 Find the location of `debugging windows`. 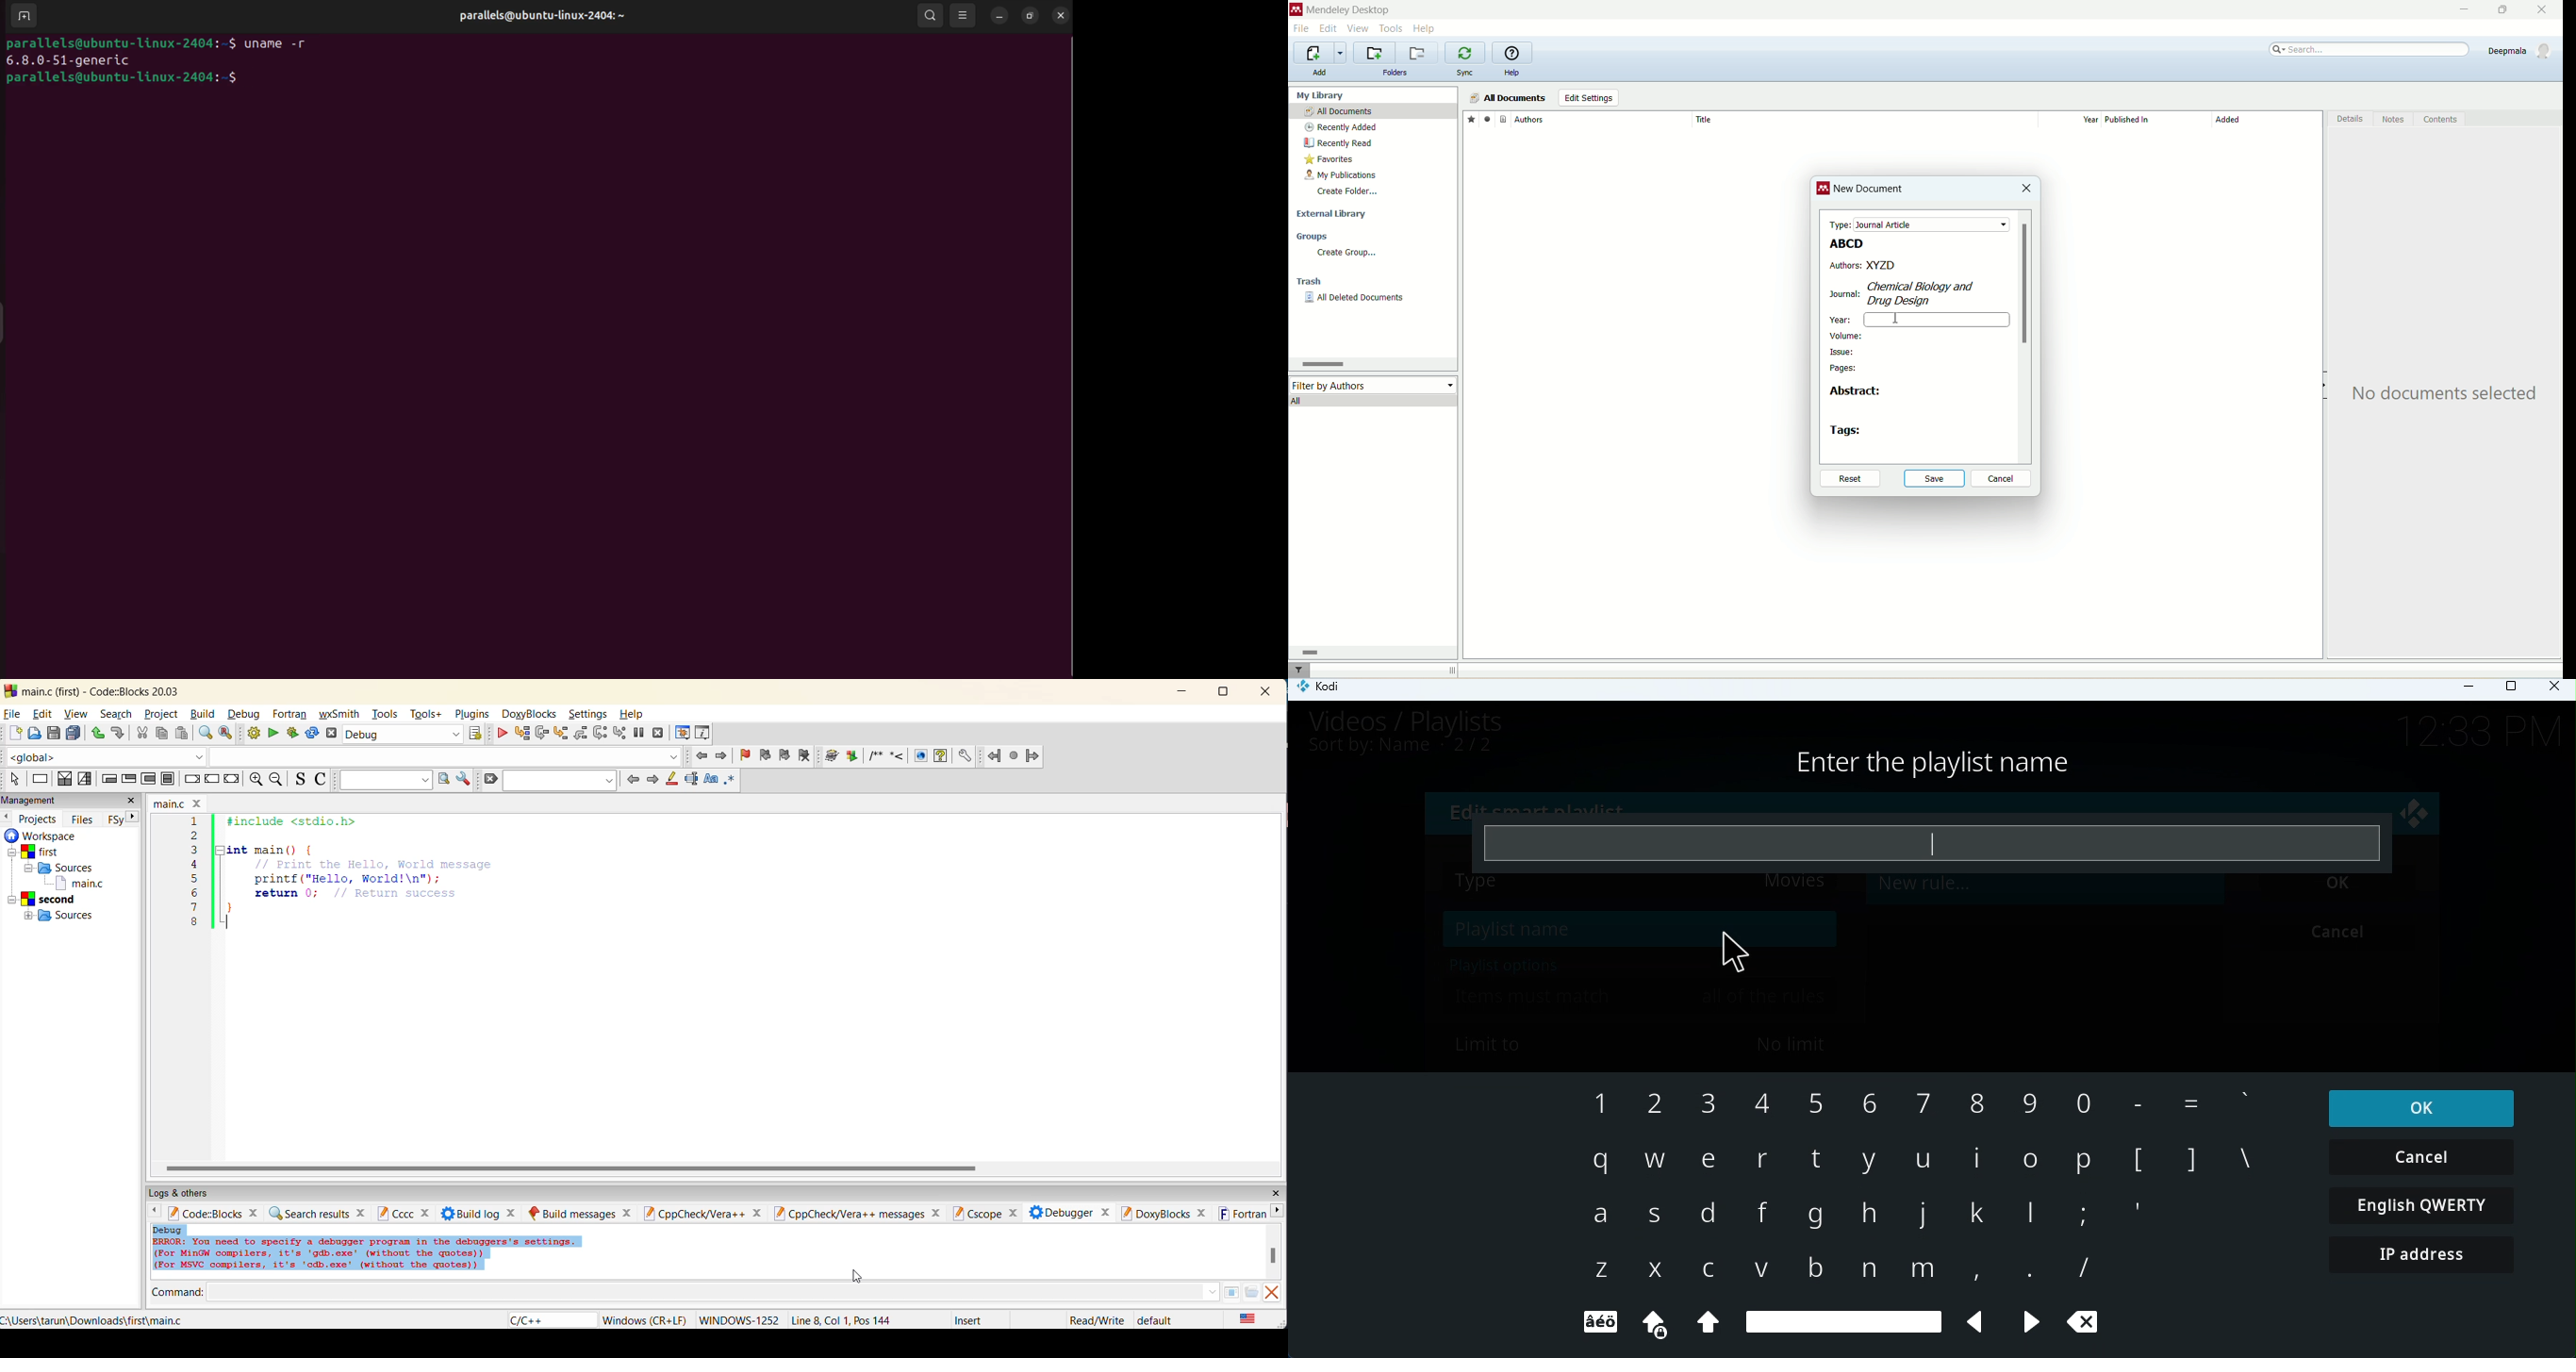

debugging windows is located at coordinates (681, 734).